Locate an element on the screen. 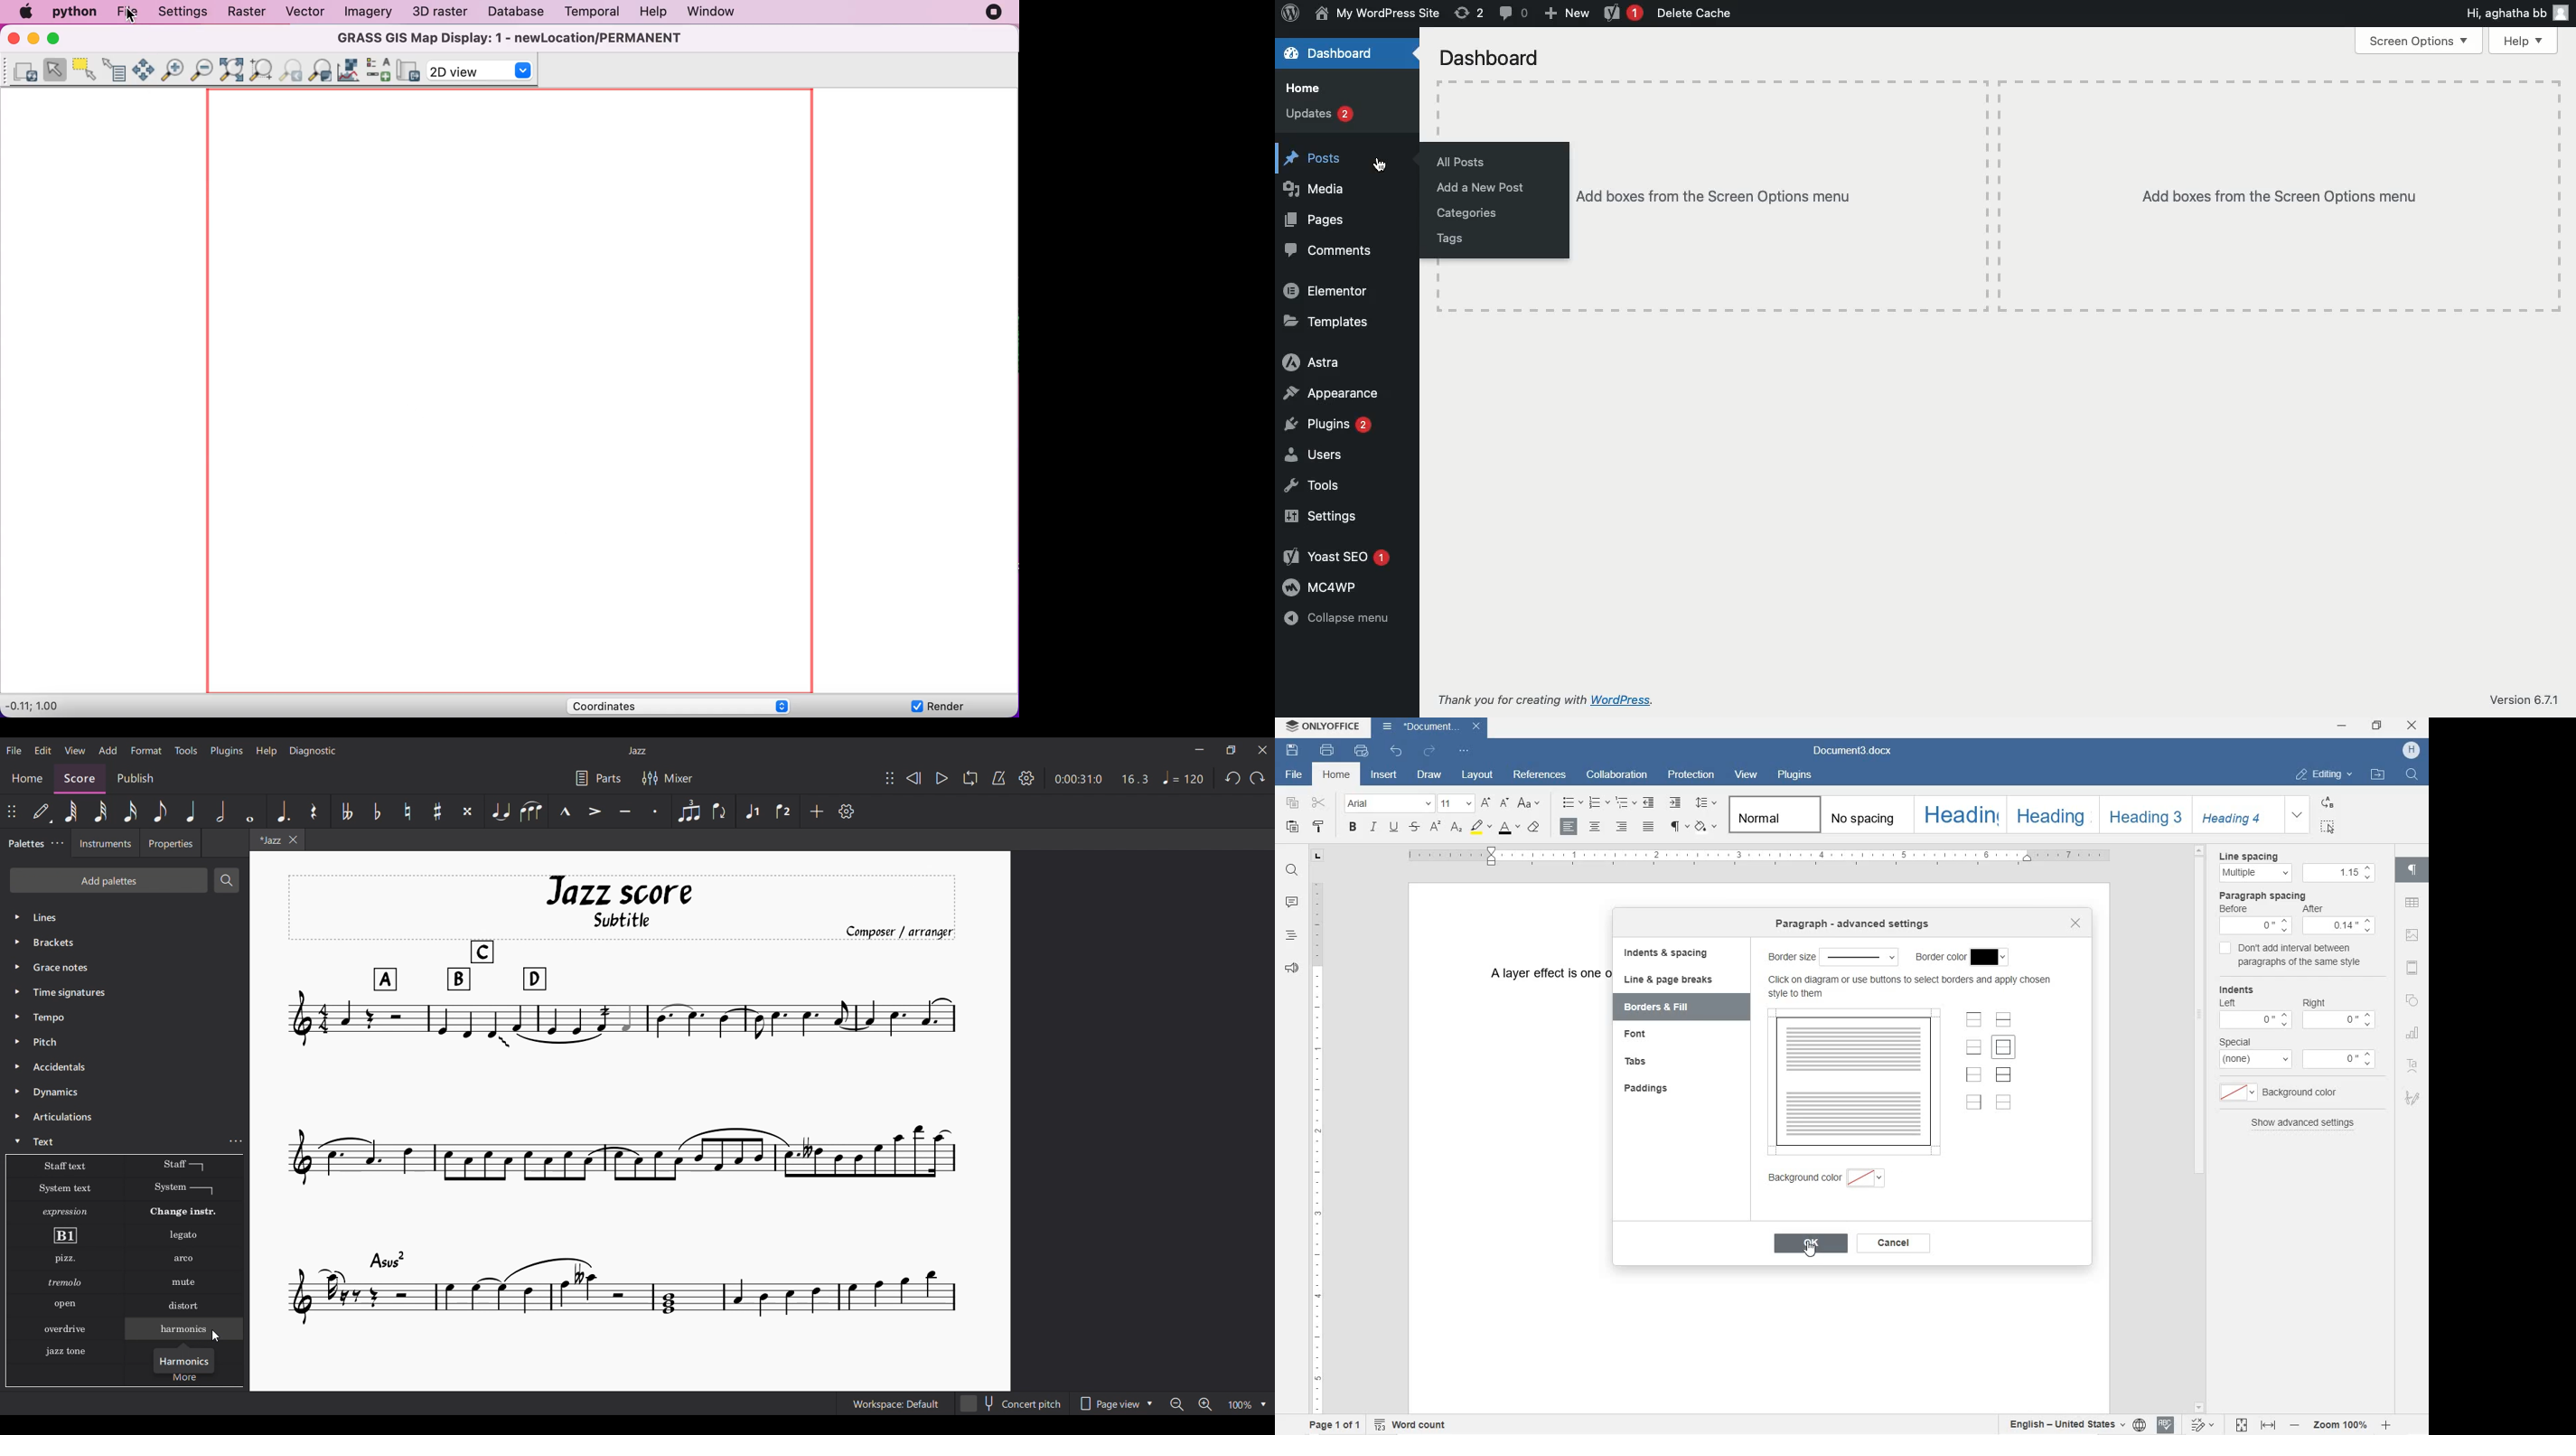  Current score title is located at coordinates (638, 751).